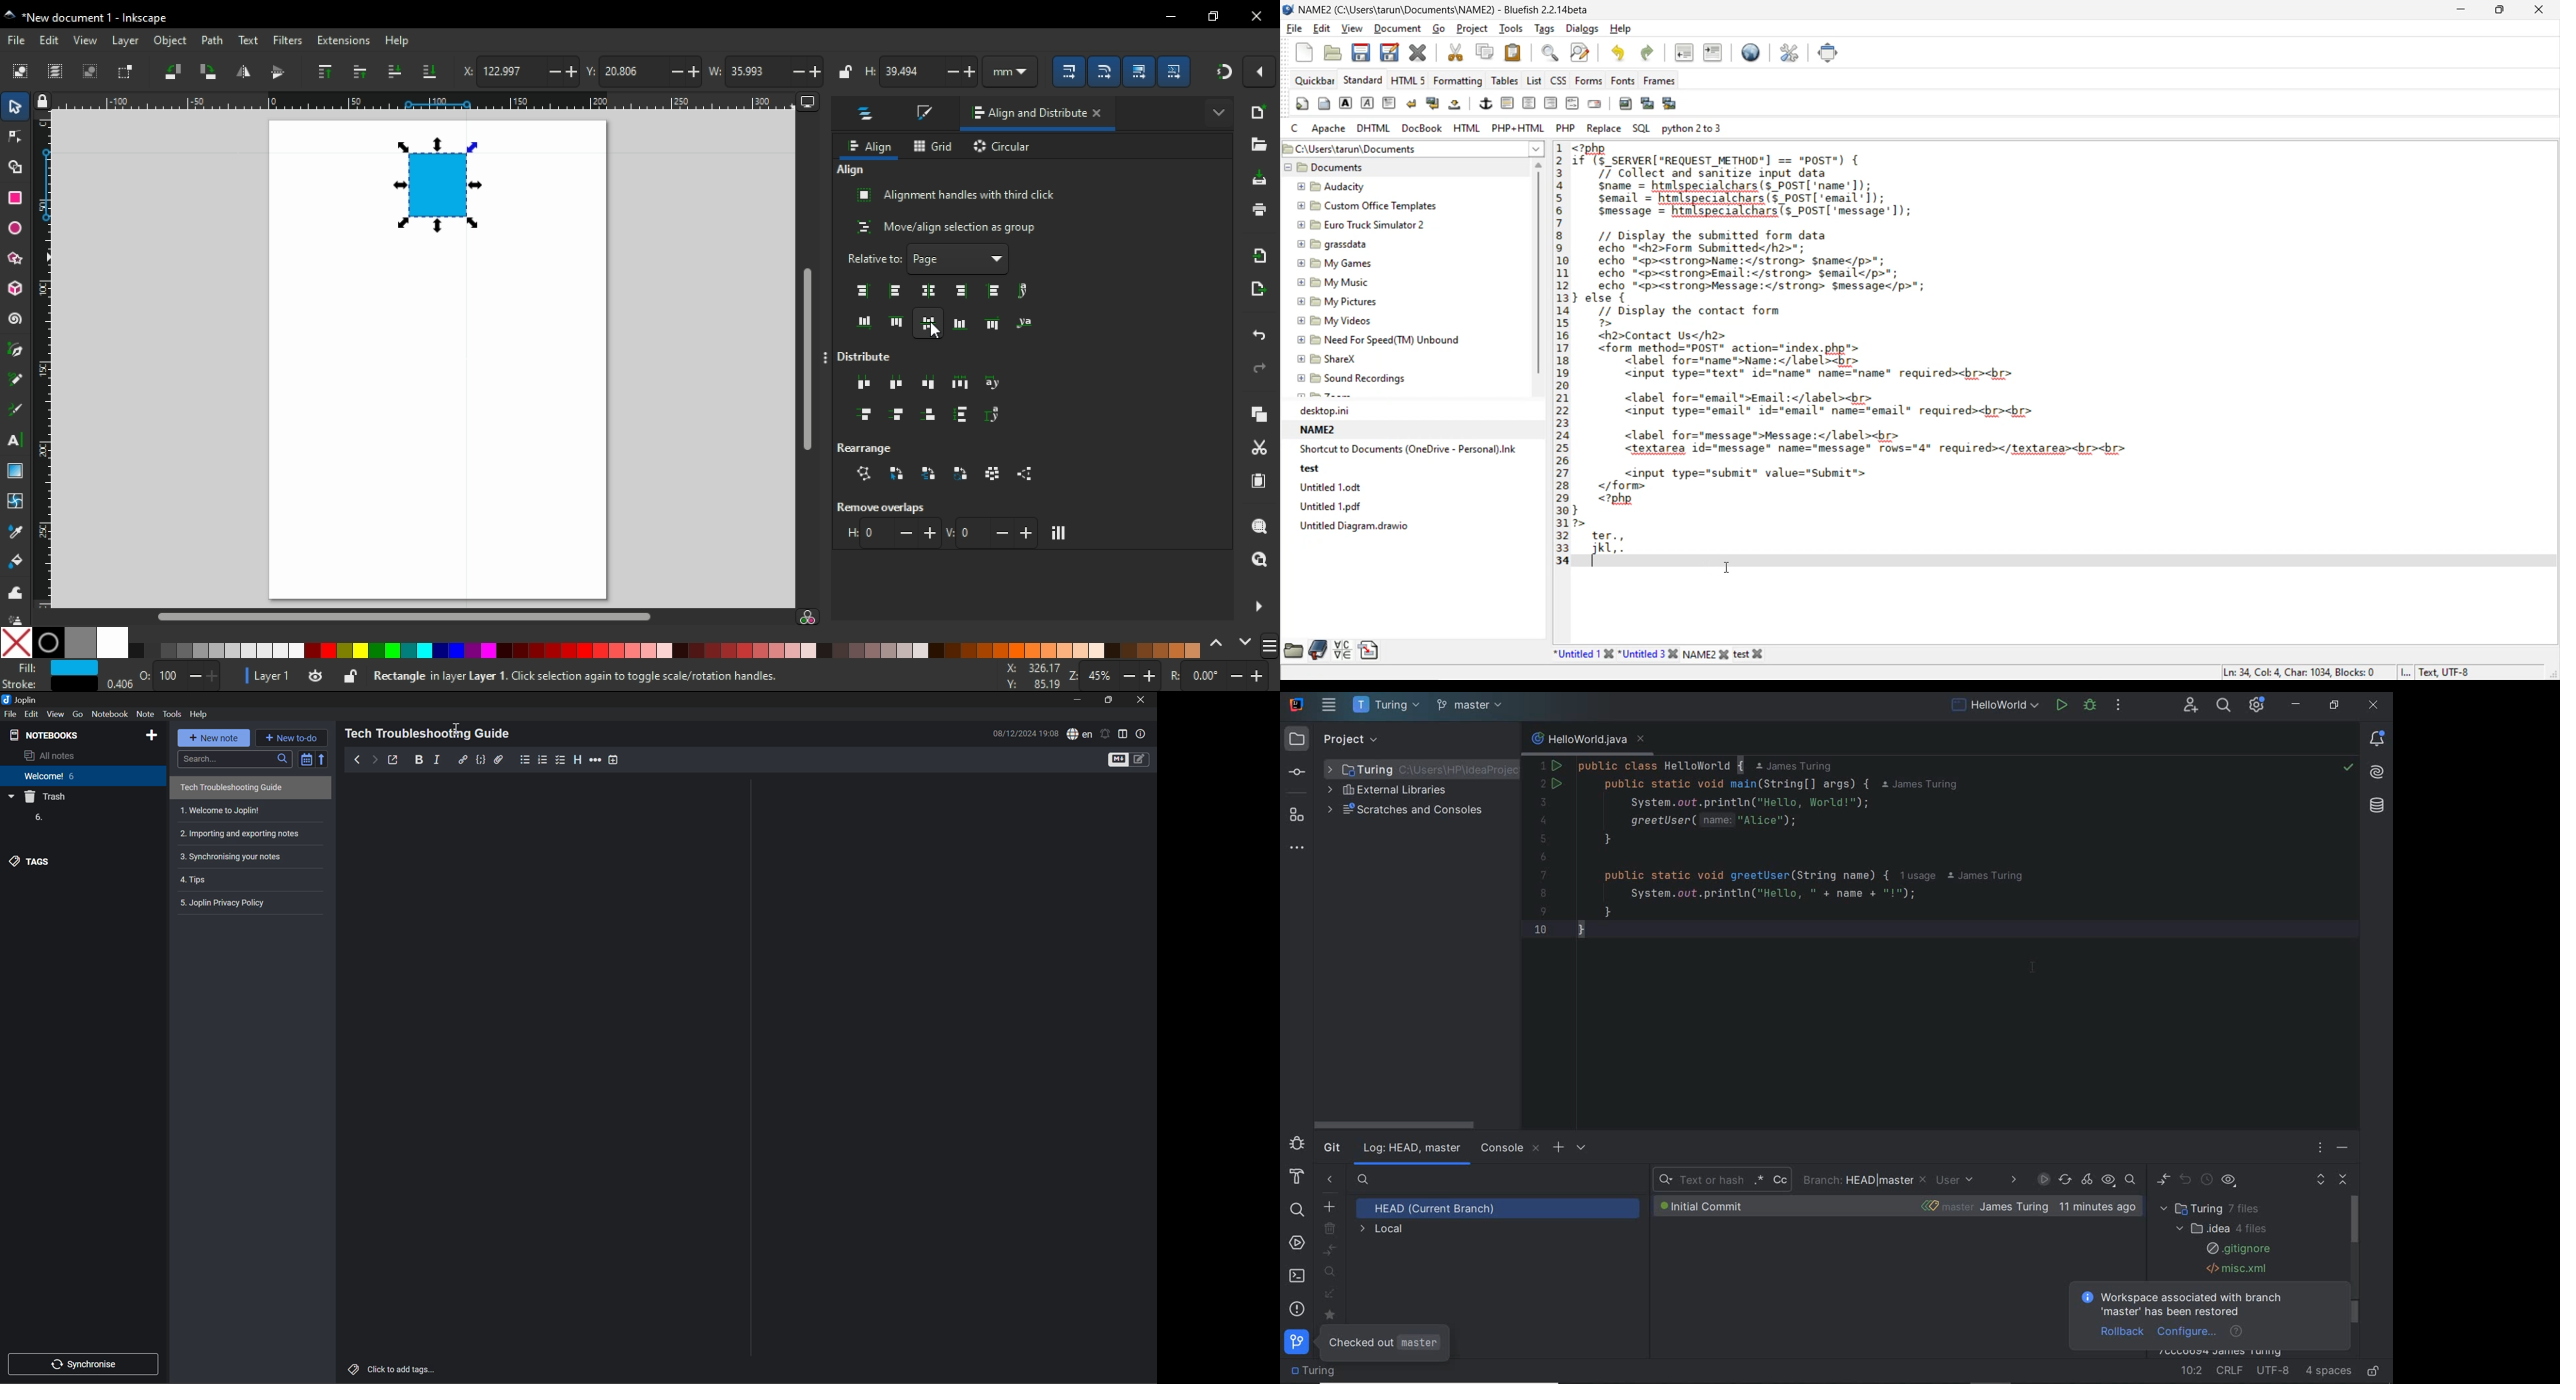  I want to click on Toggle editors, so click(1128, 759).